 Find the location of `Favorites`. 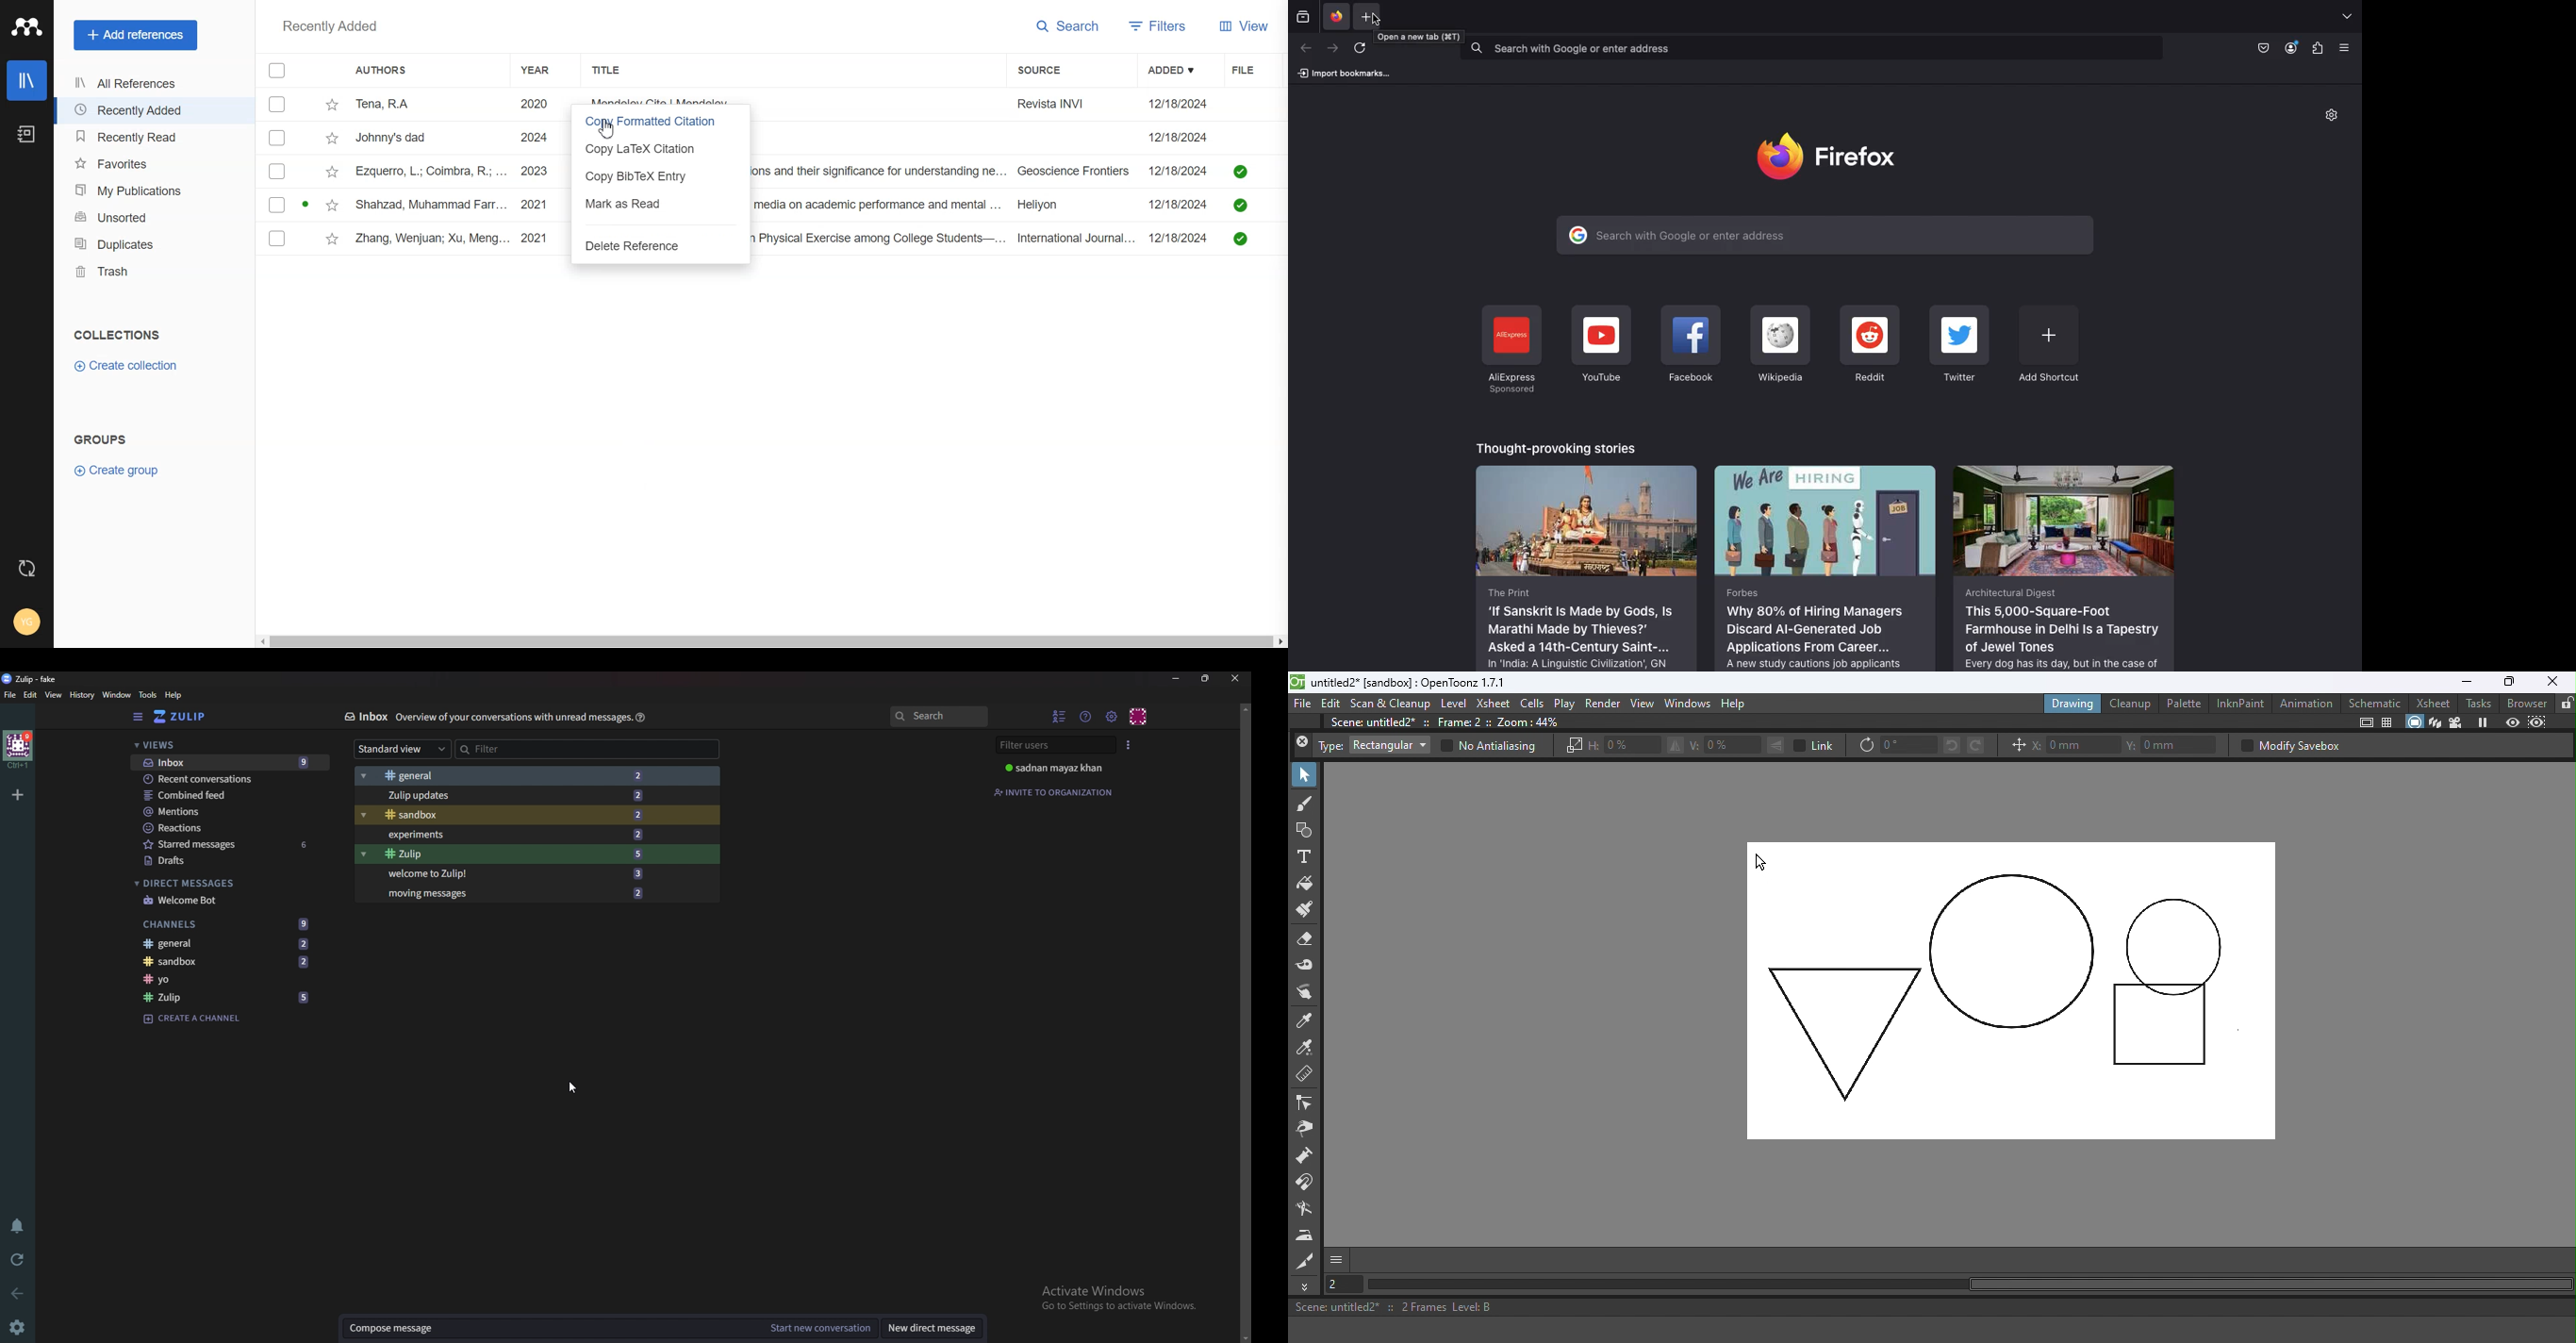

Favorites is located at coordinates (154, 163).